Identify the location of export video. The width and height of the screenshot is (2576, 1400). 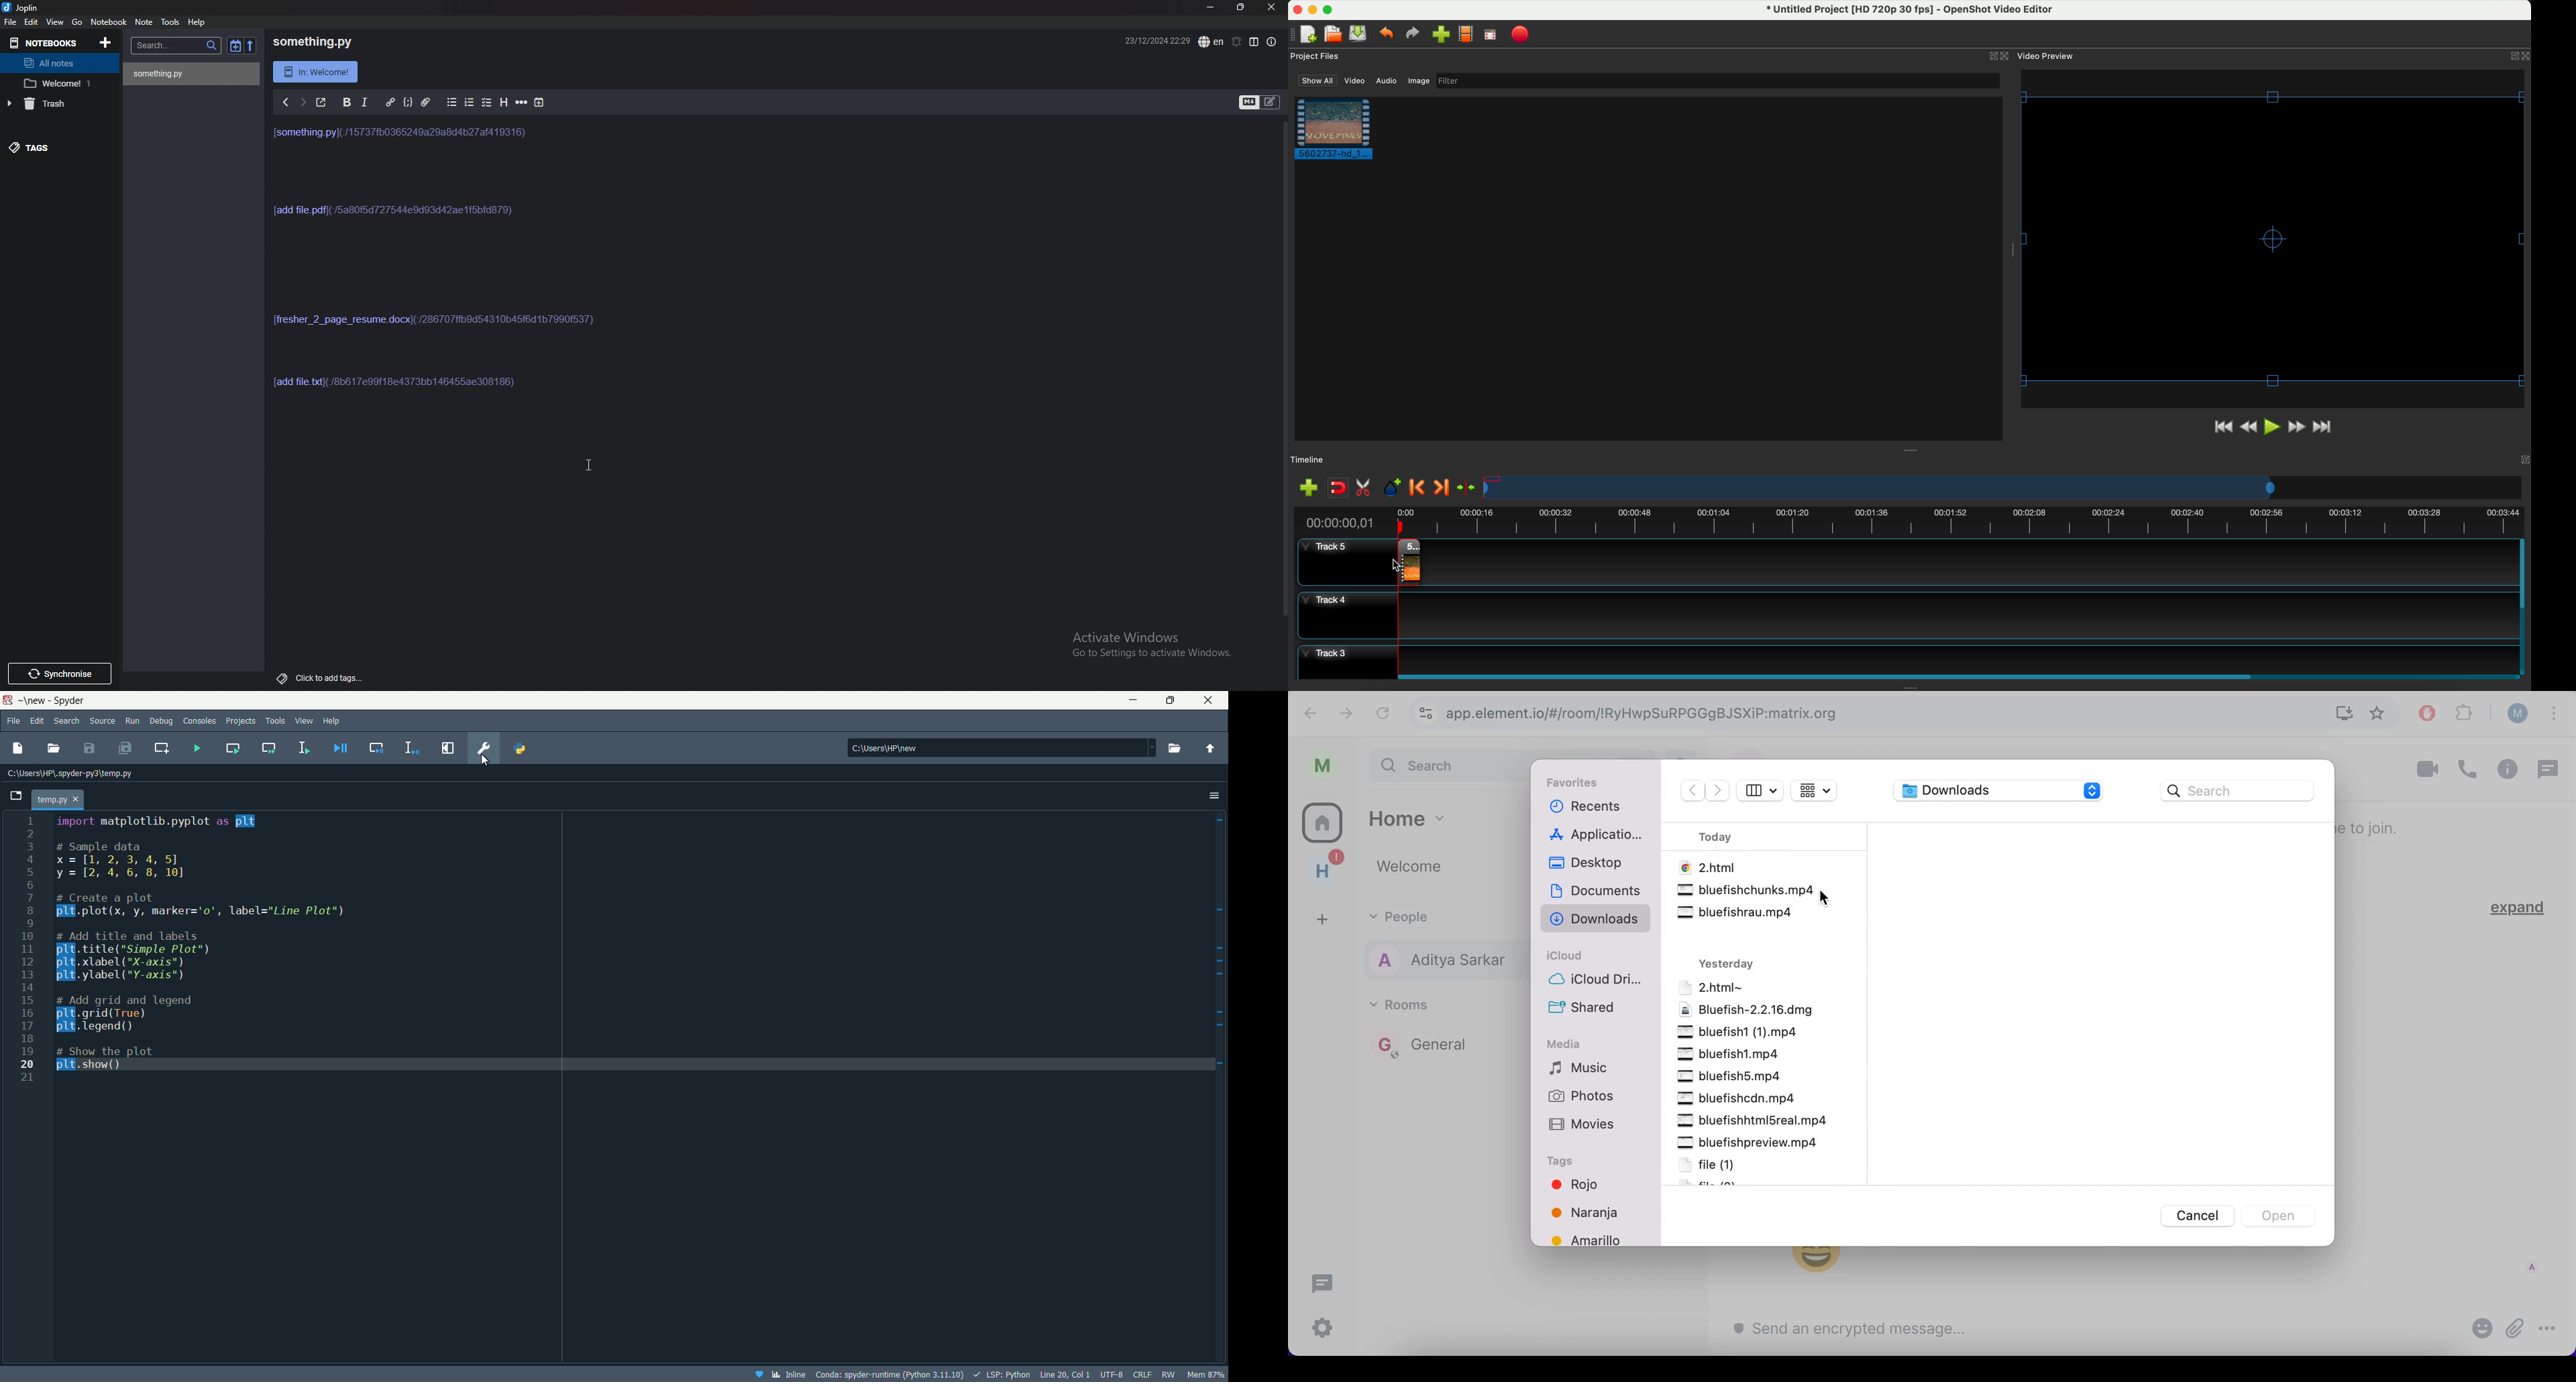
(1521, 34).